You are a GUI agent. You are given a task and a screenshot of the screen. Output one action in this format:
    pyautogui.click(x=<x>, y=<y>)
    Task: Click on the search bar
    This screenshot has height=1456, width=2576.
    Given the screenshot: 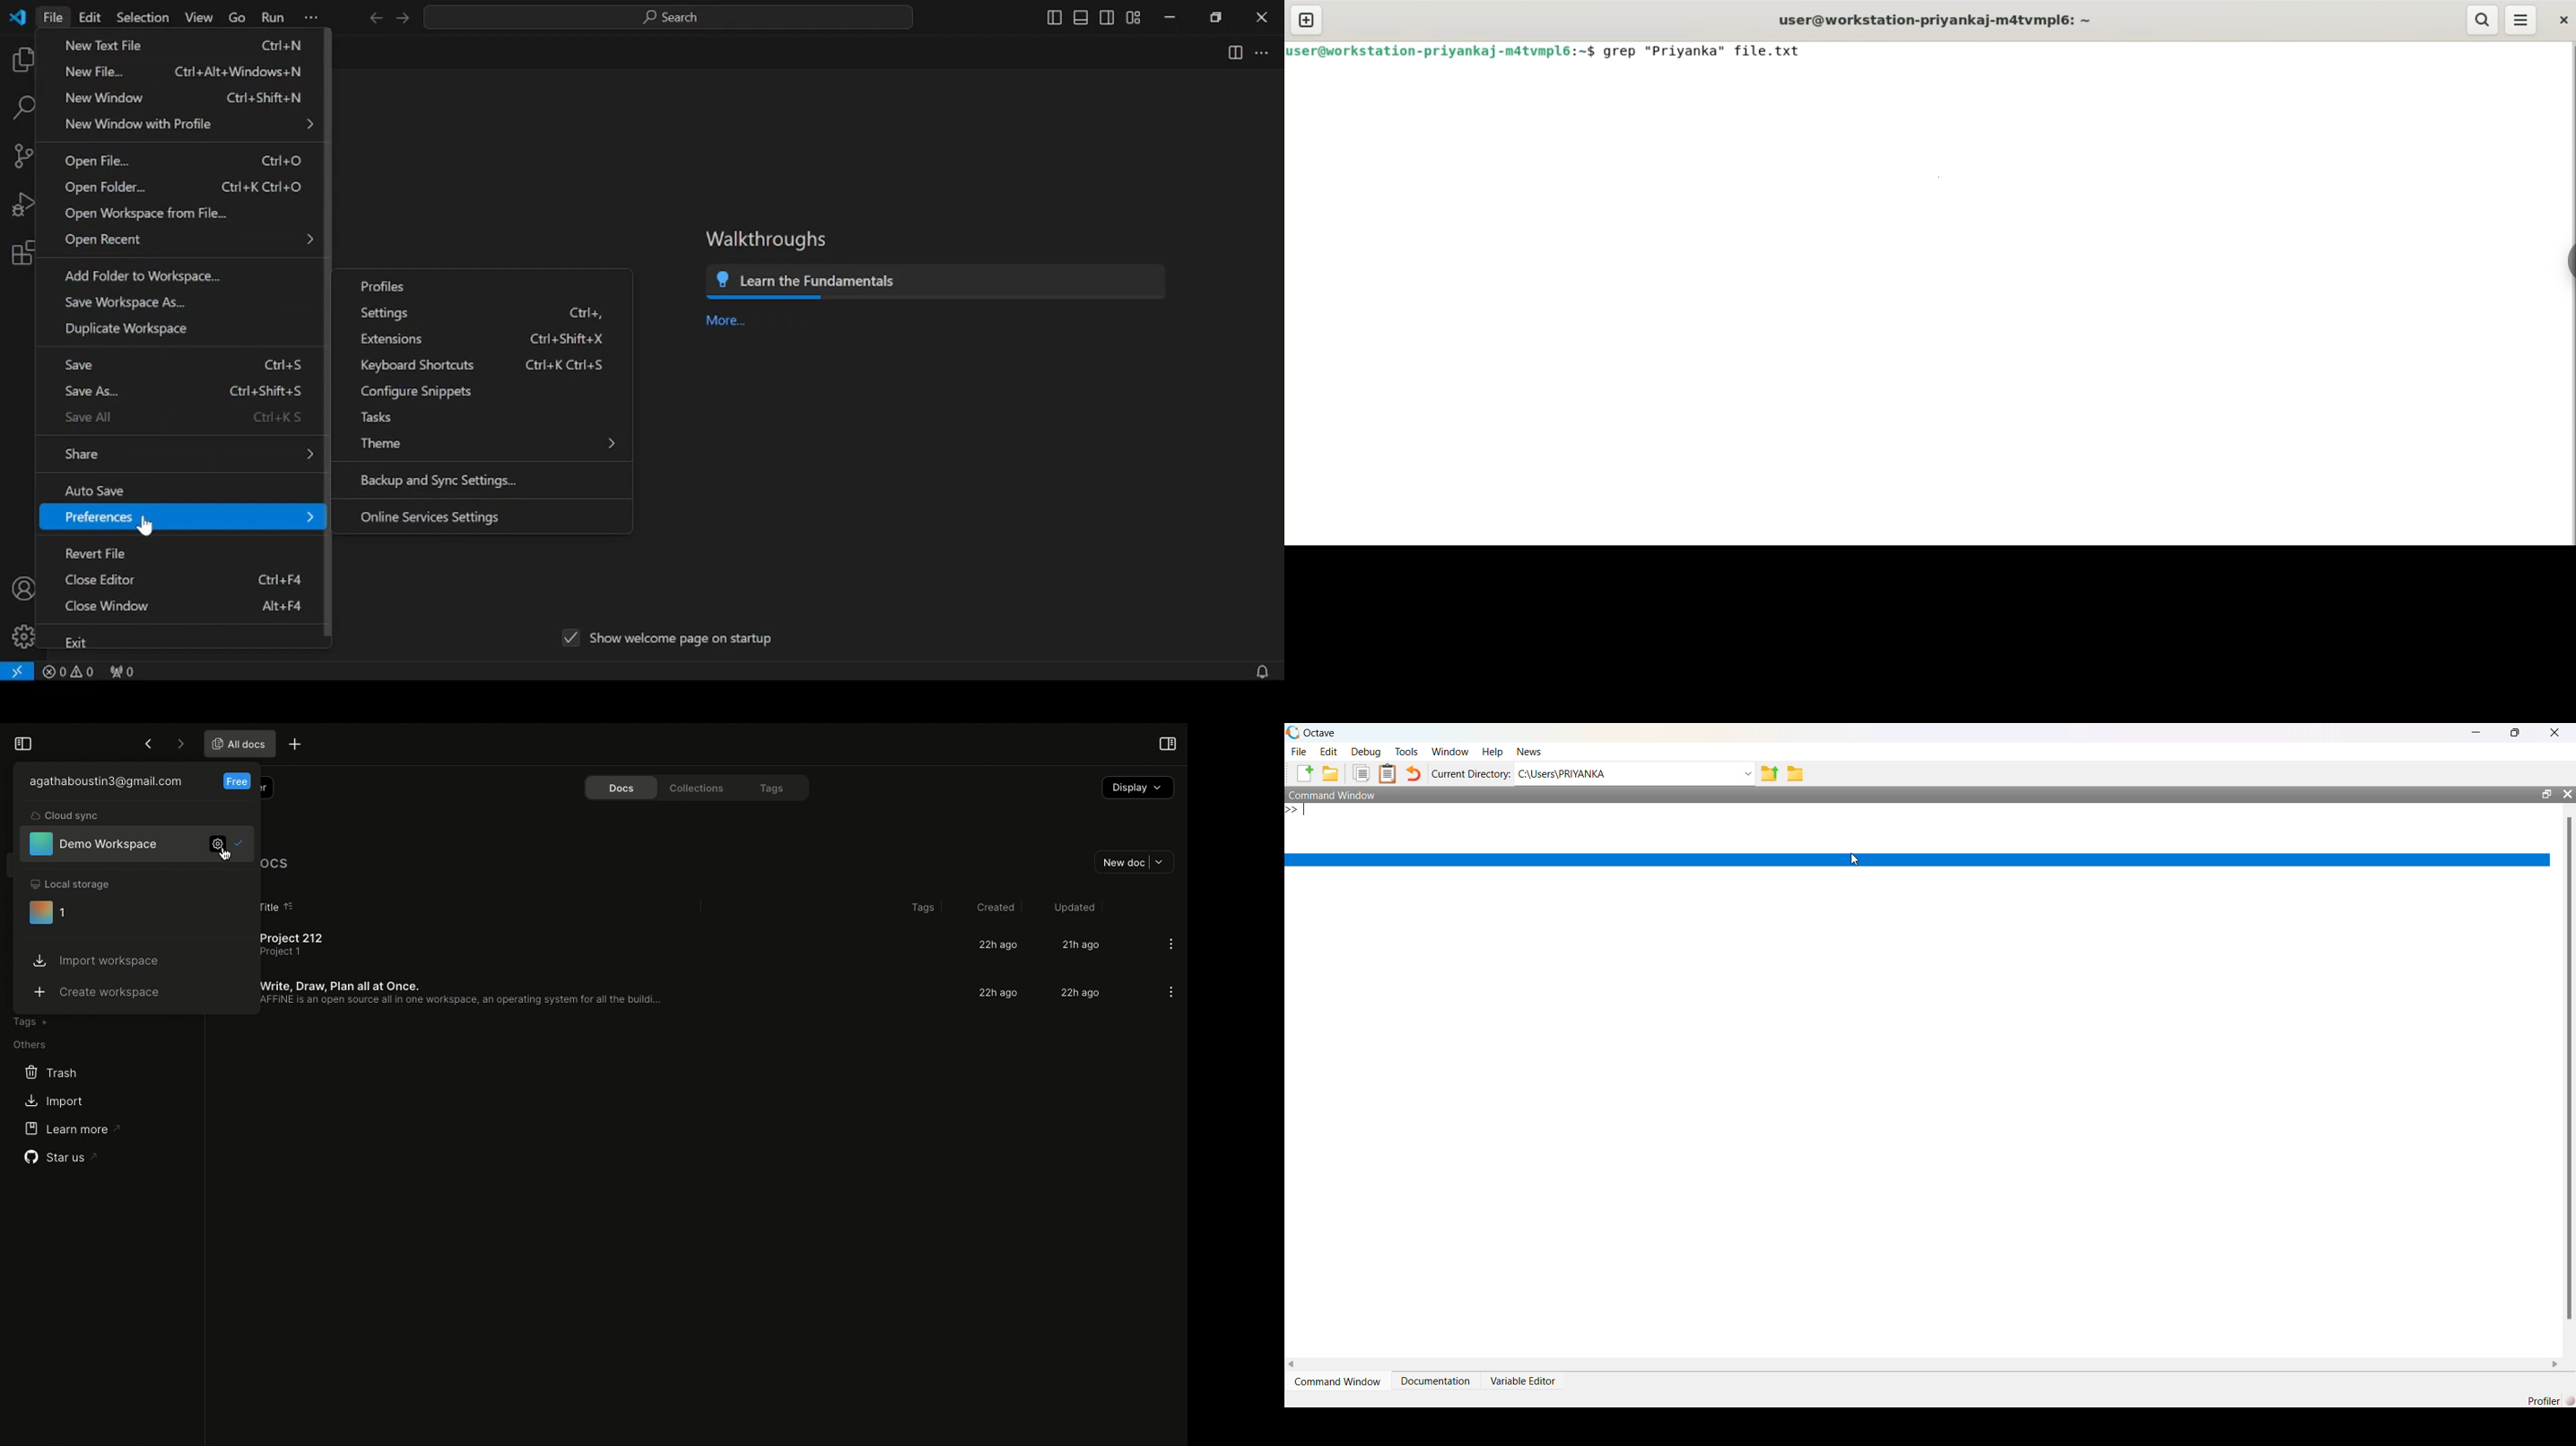 What is the action you would take?
    pyautogui.click(x=669, y=18)
    